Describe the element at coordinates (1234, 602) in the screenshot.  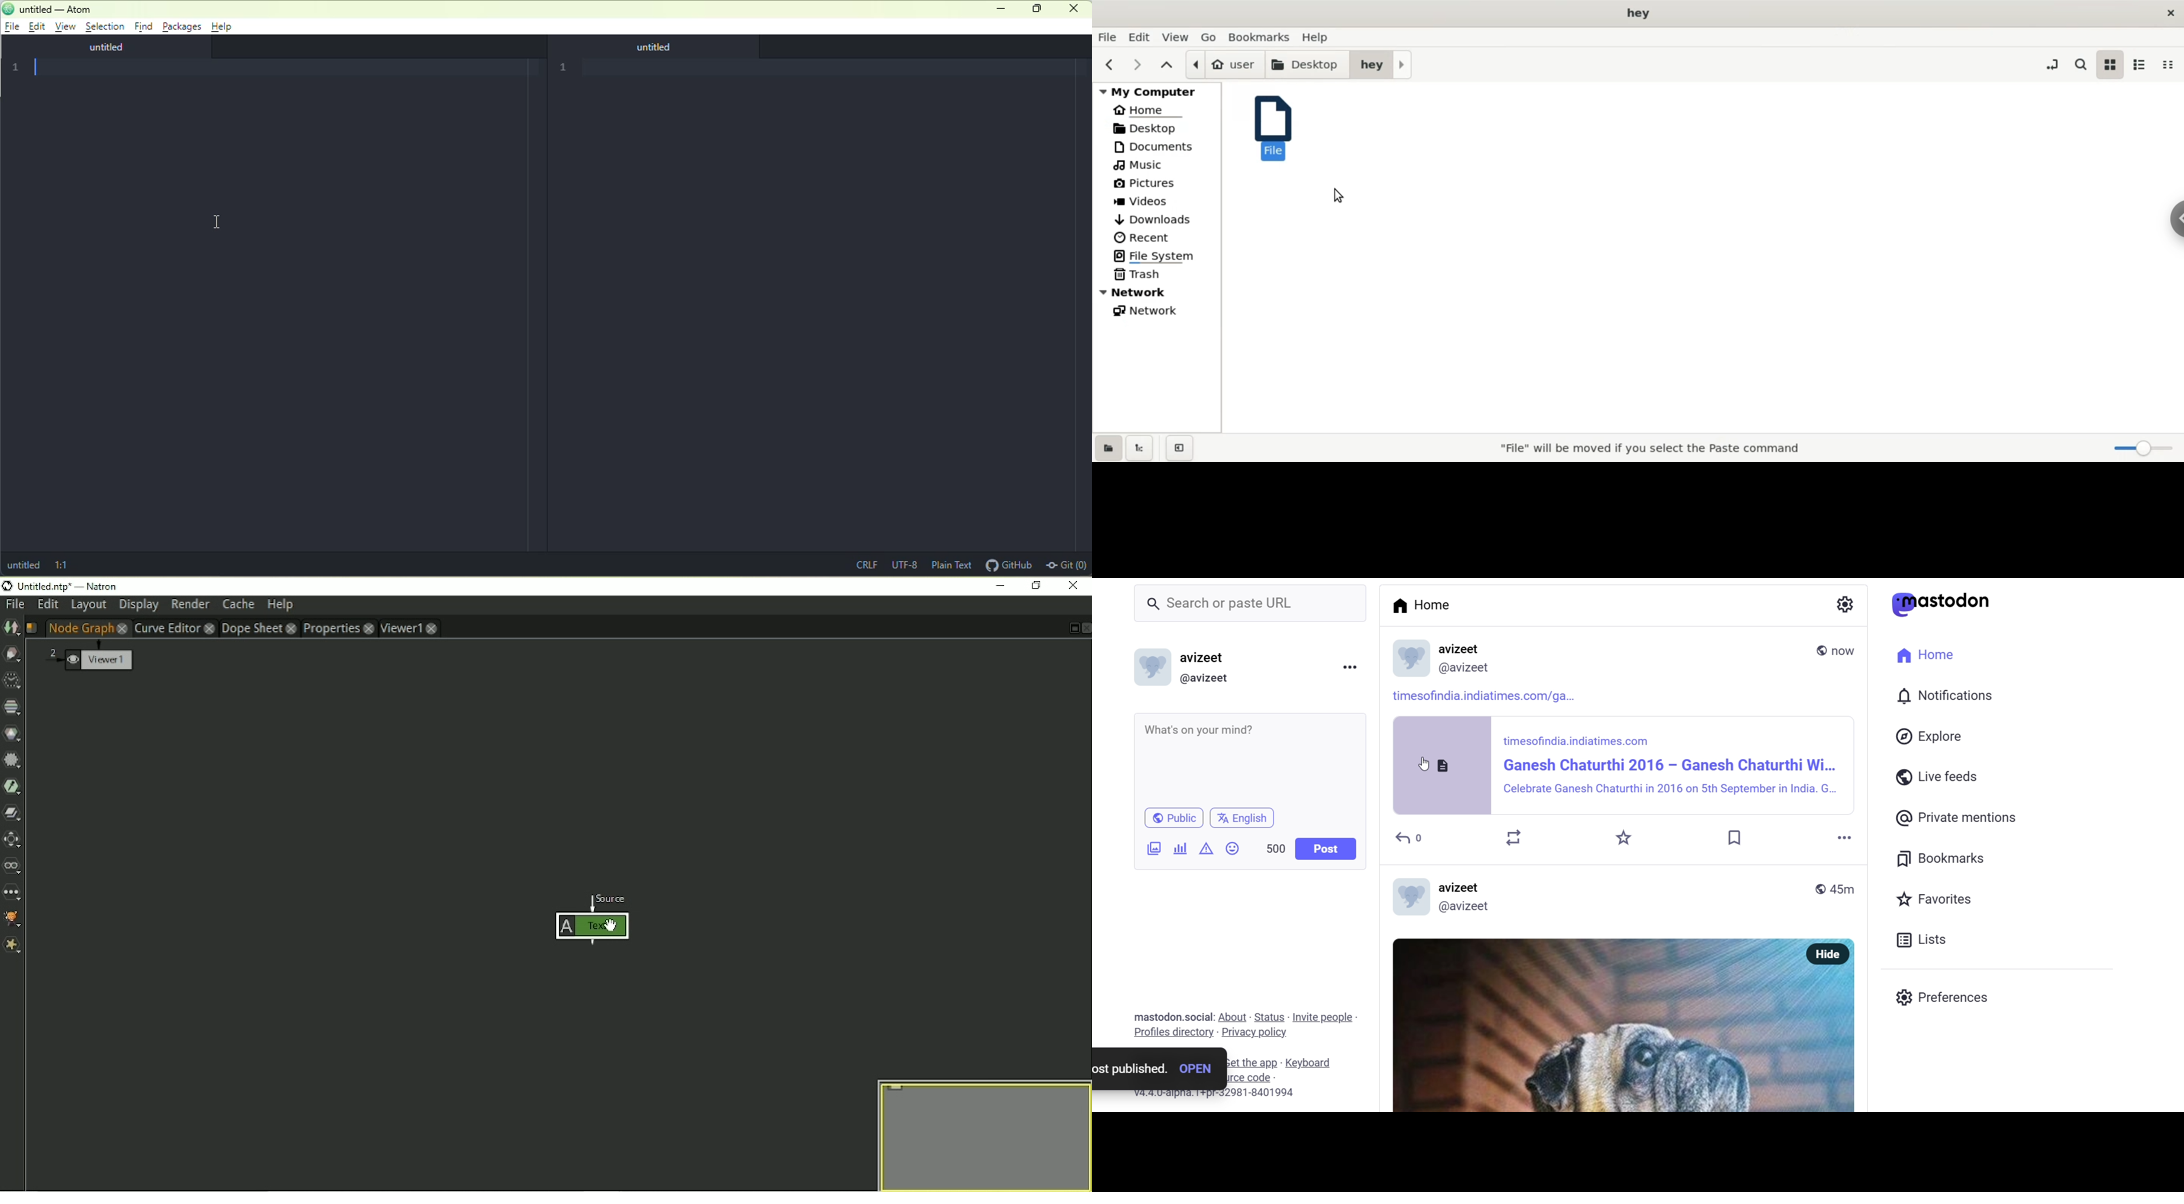
I see `_ Search or paste URL` at that location.